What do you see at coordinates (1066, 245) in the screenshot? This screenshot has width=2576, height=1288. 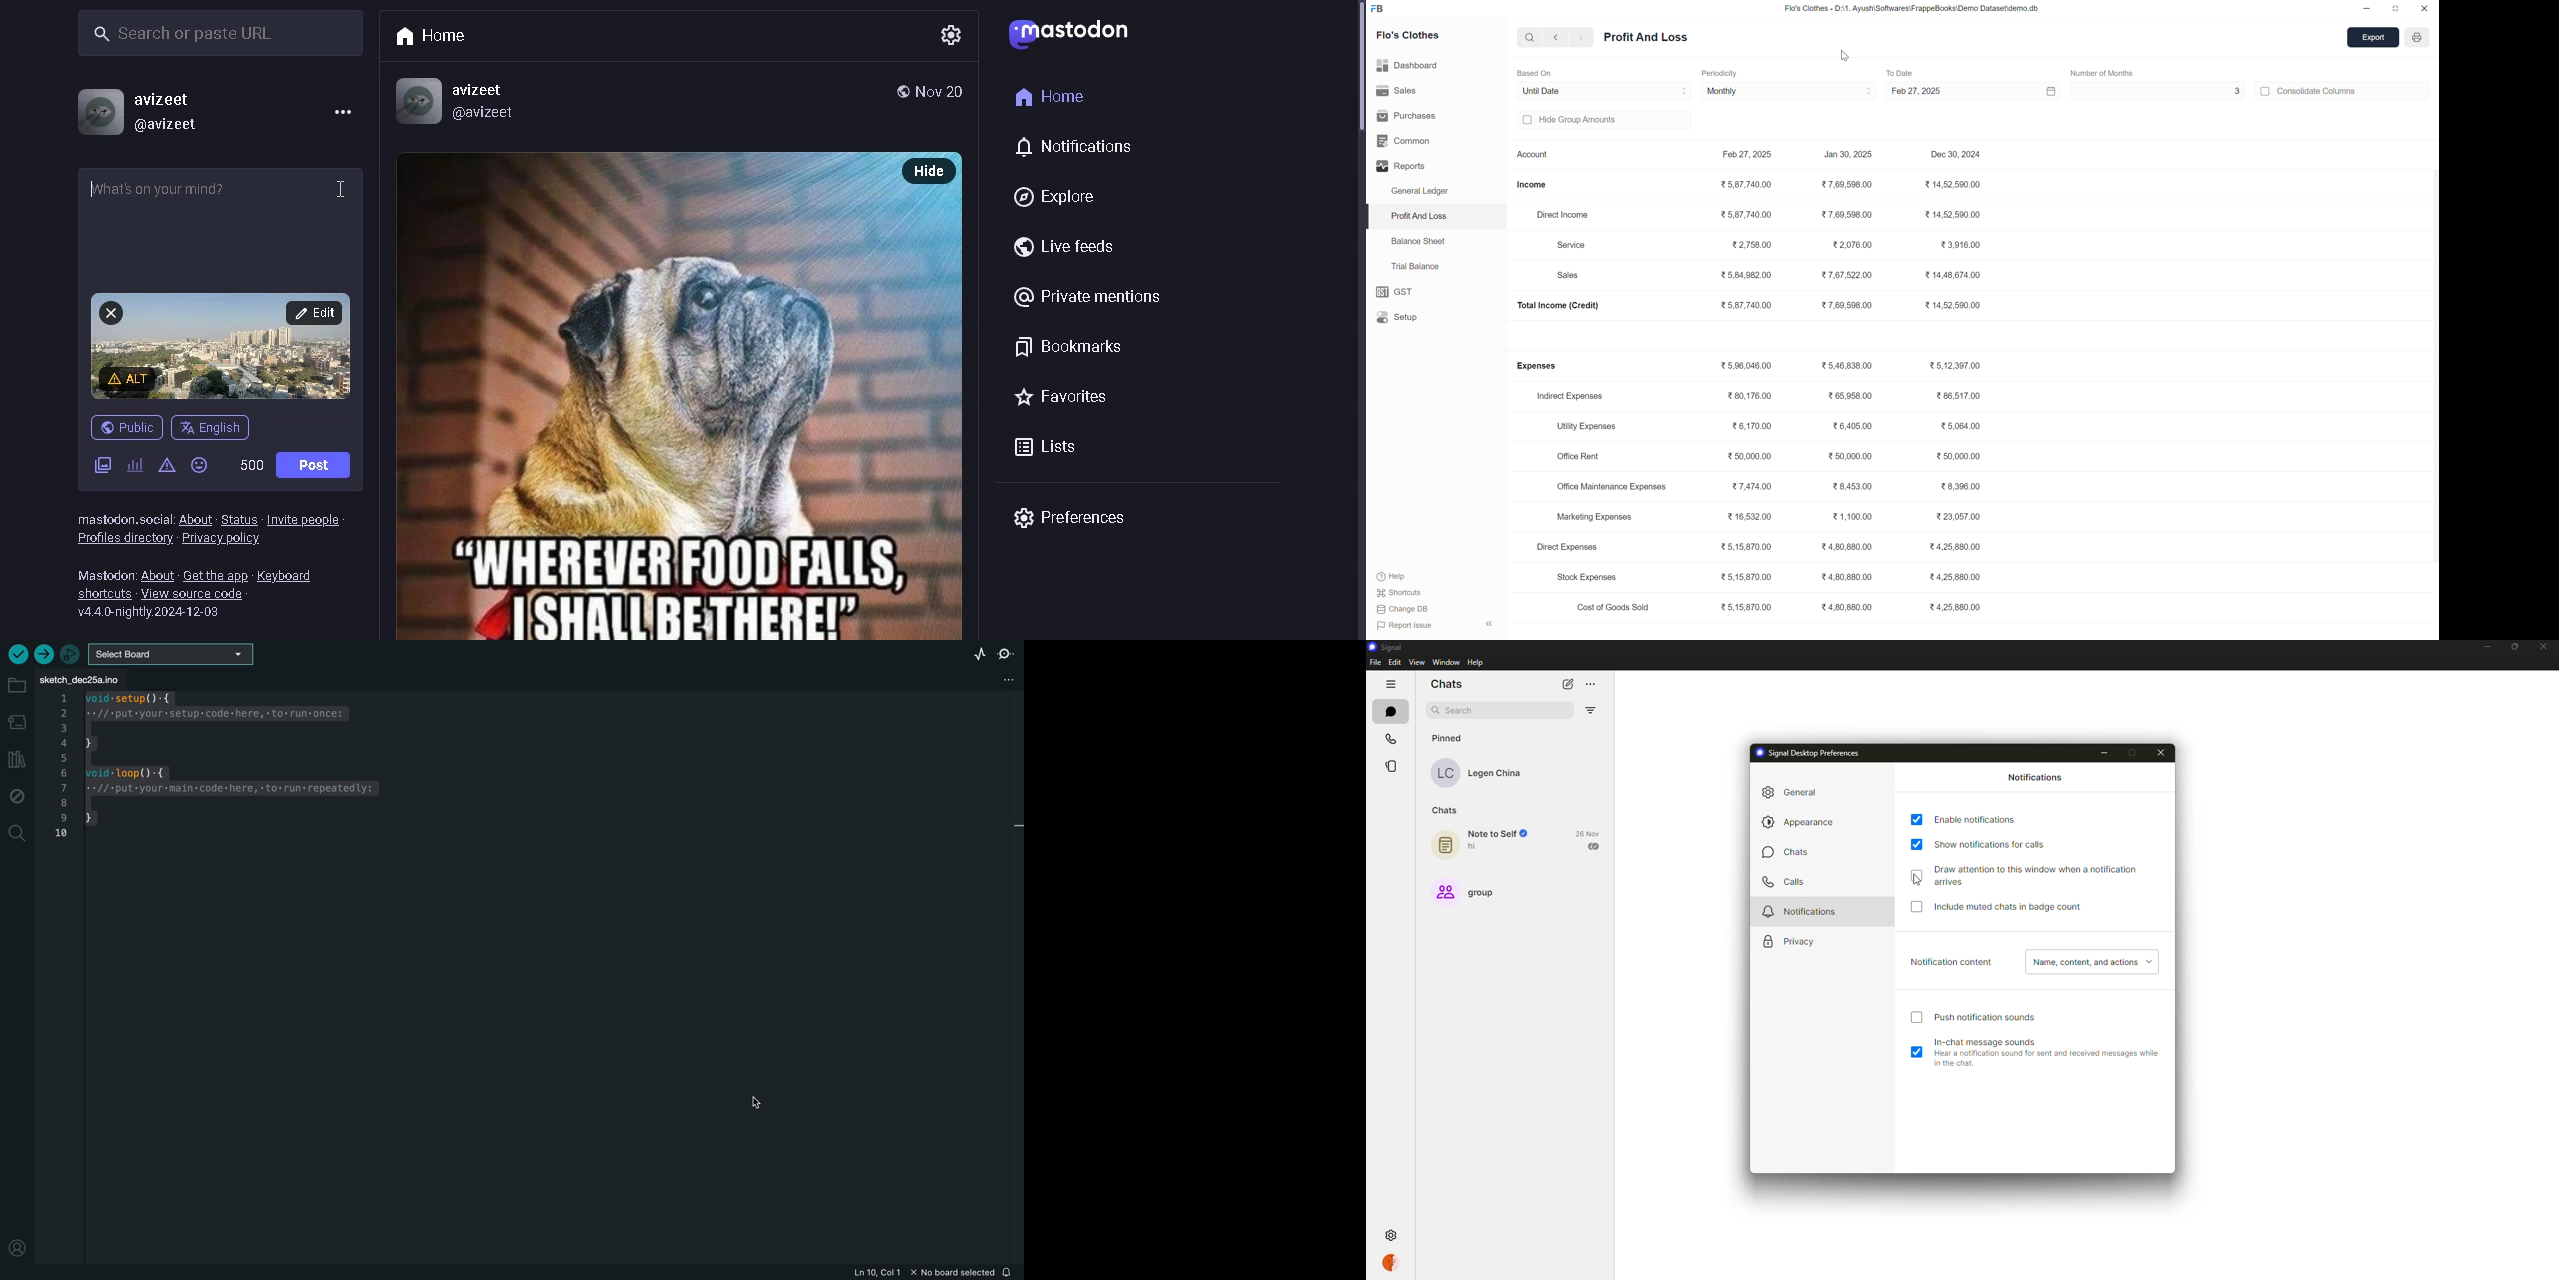 I see `live feeds` at bounding box center [1066, 245].